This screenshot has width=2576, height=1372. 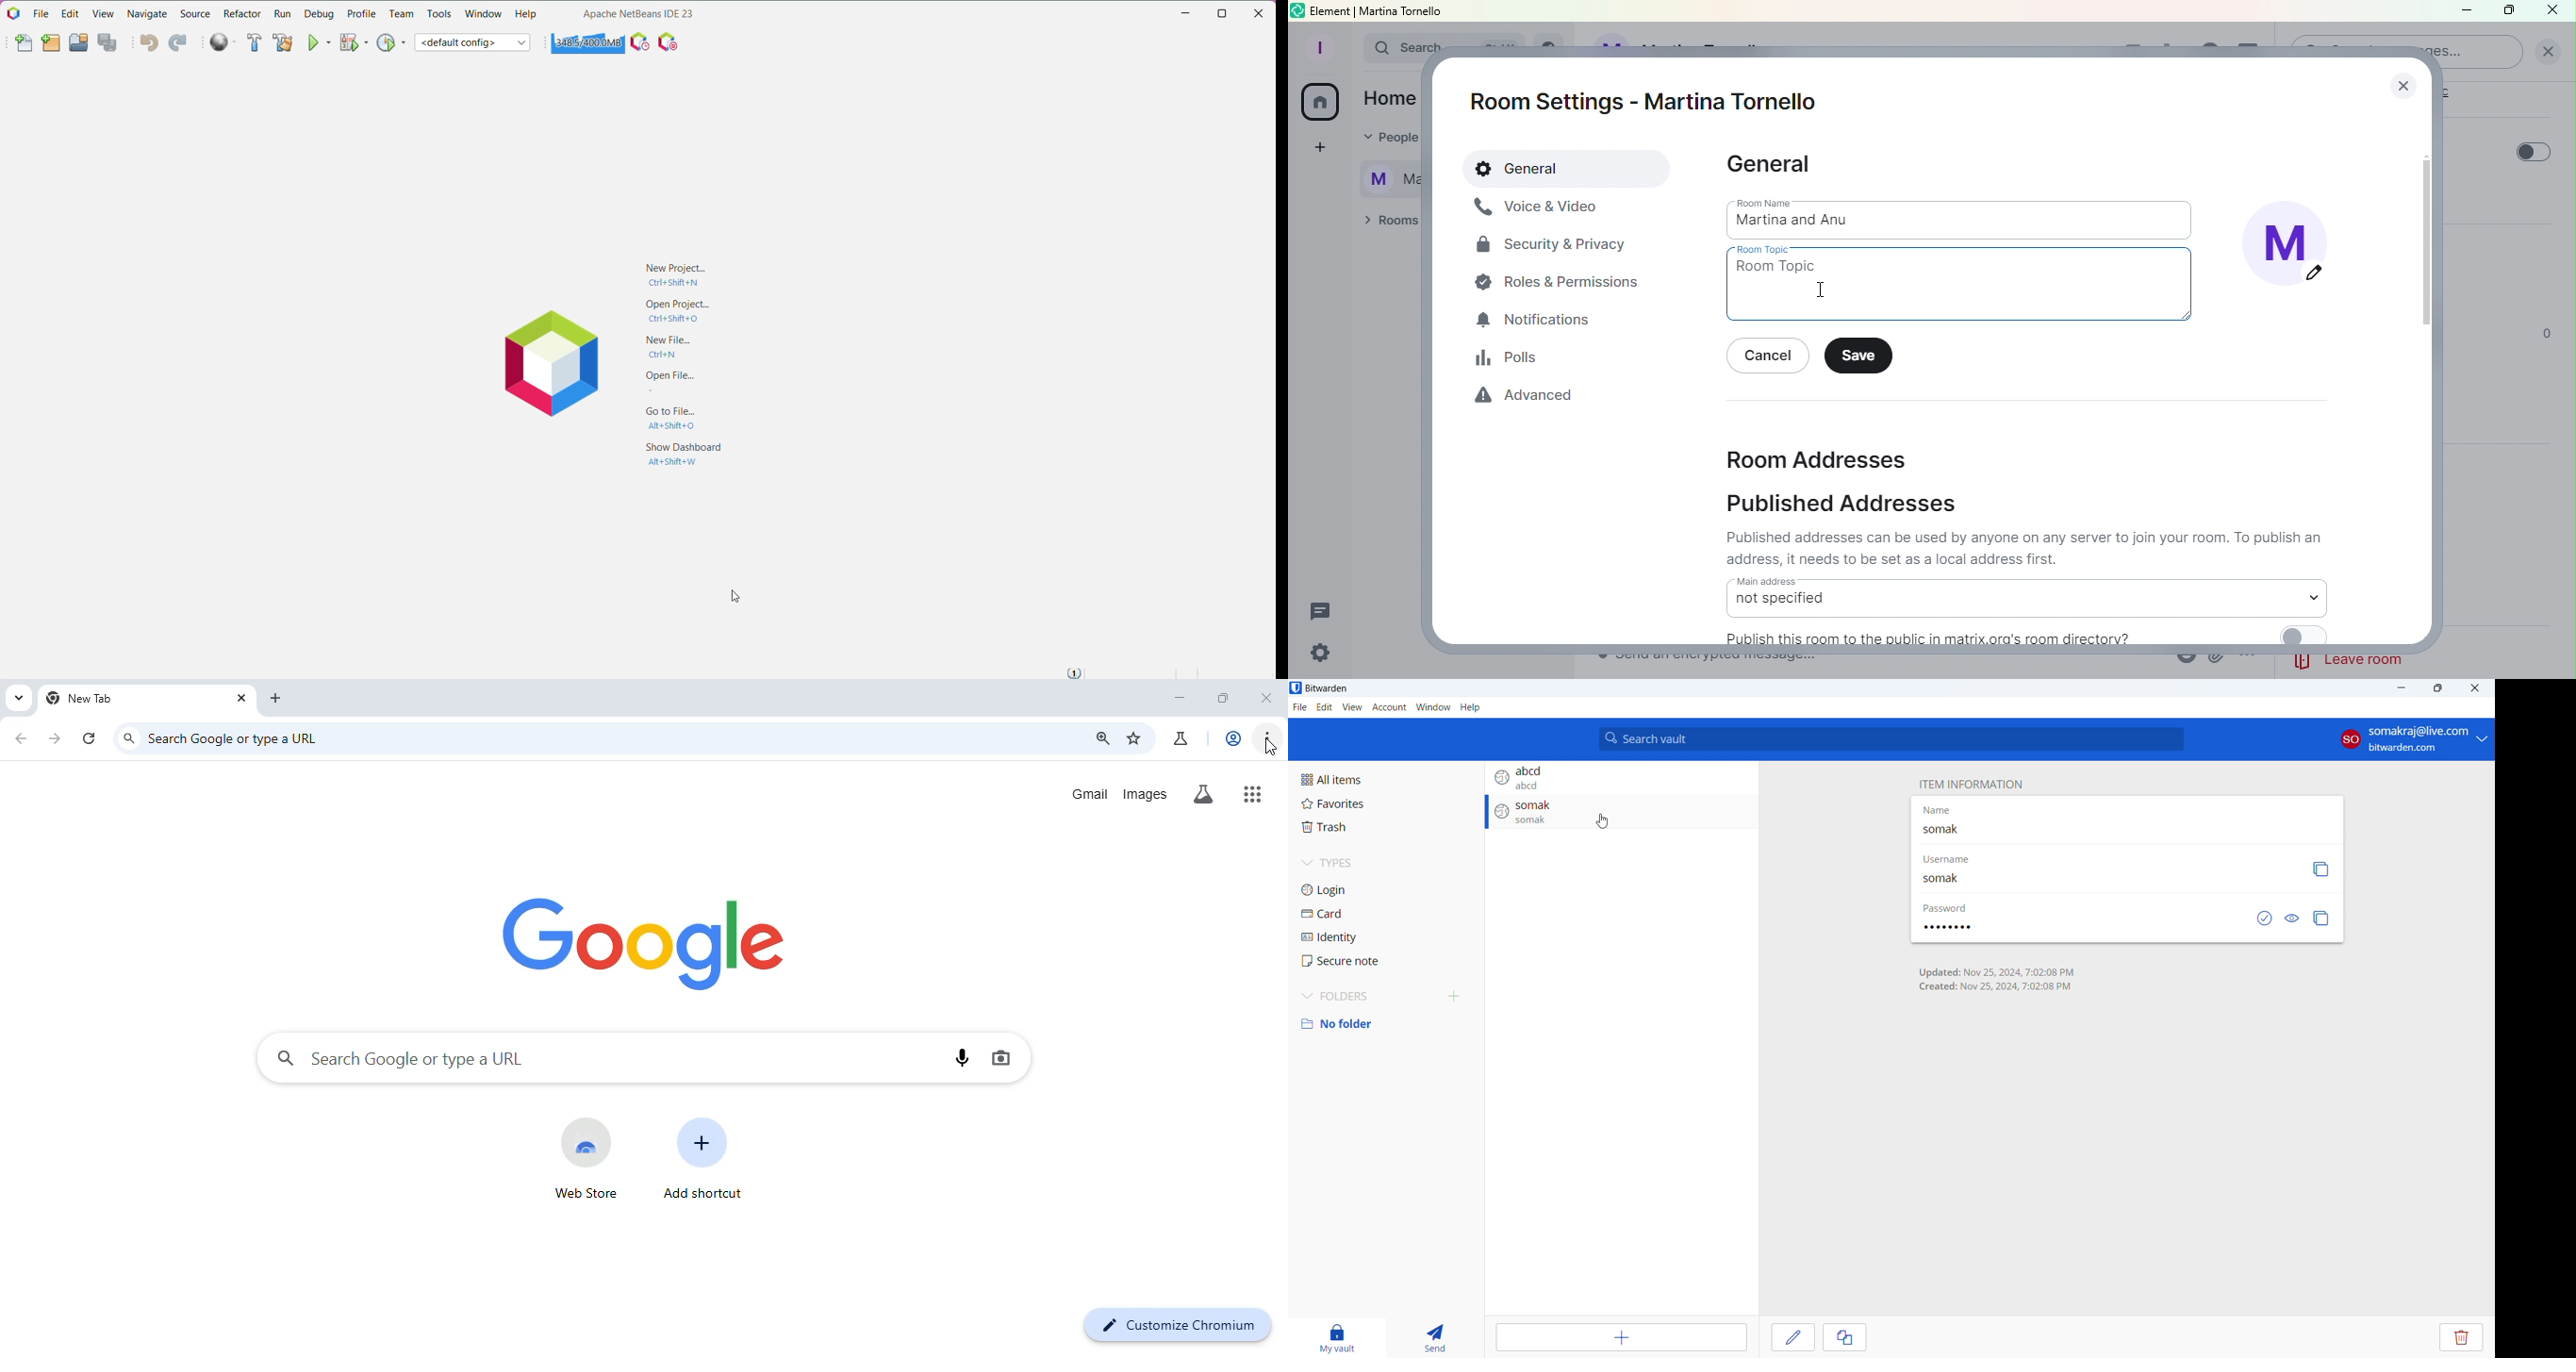 I want to click on Advanced, so click(x=1529, y=399).